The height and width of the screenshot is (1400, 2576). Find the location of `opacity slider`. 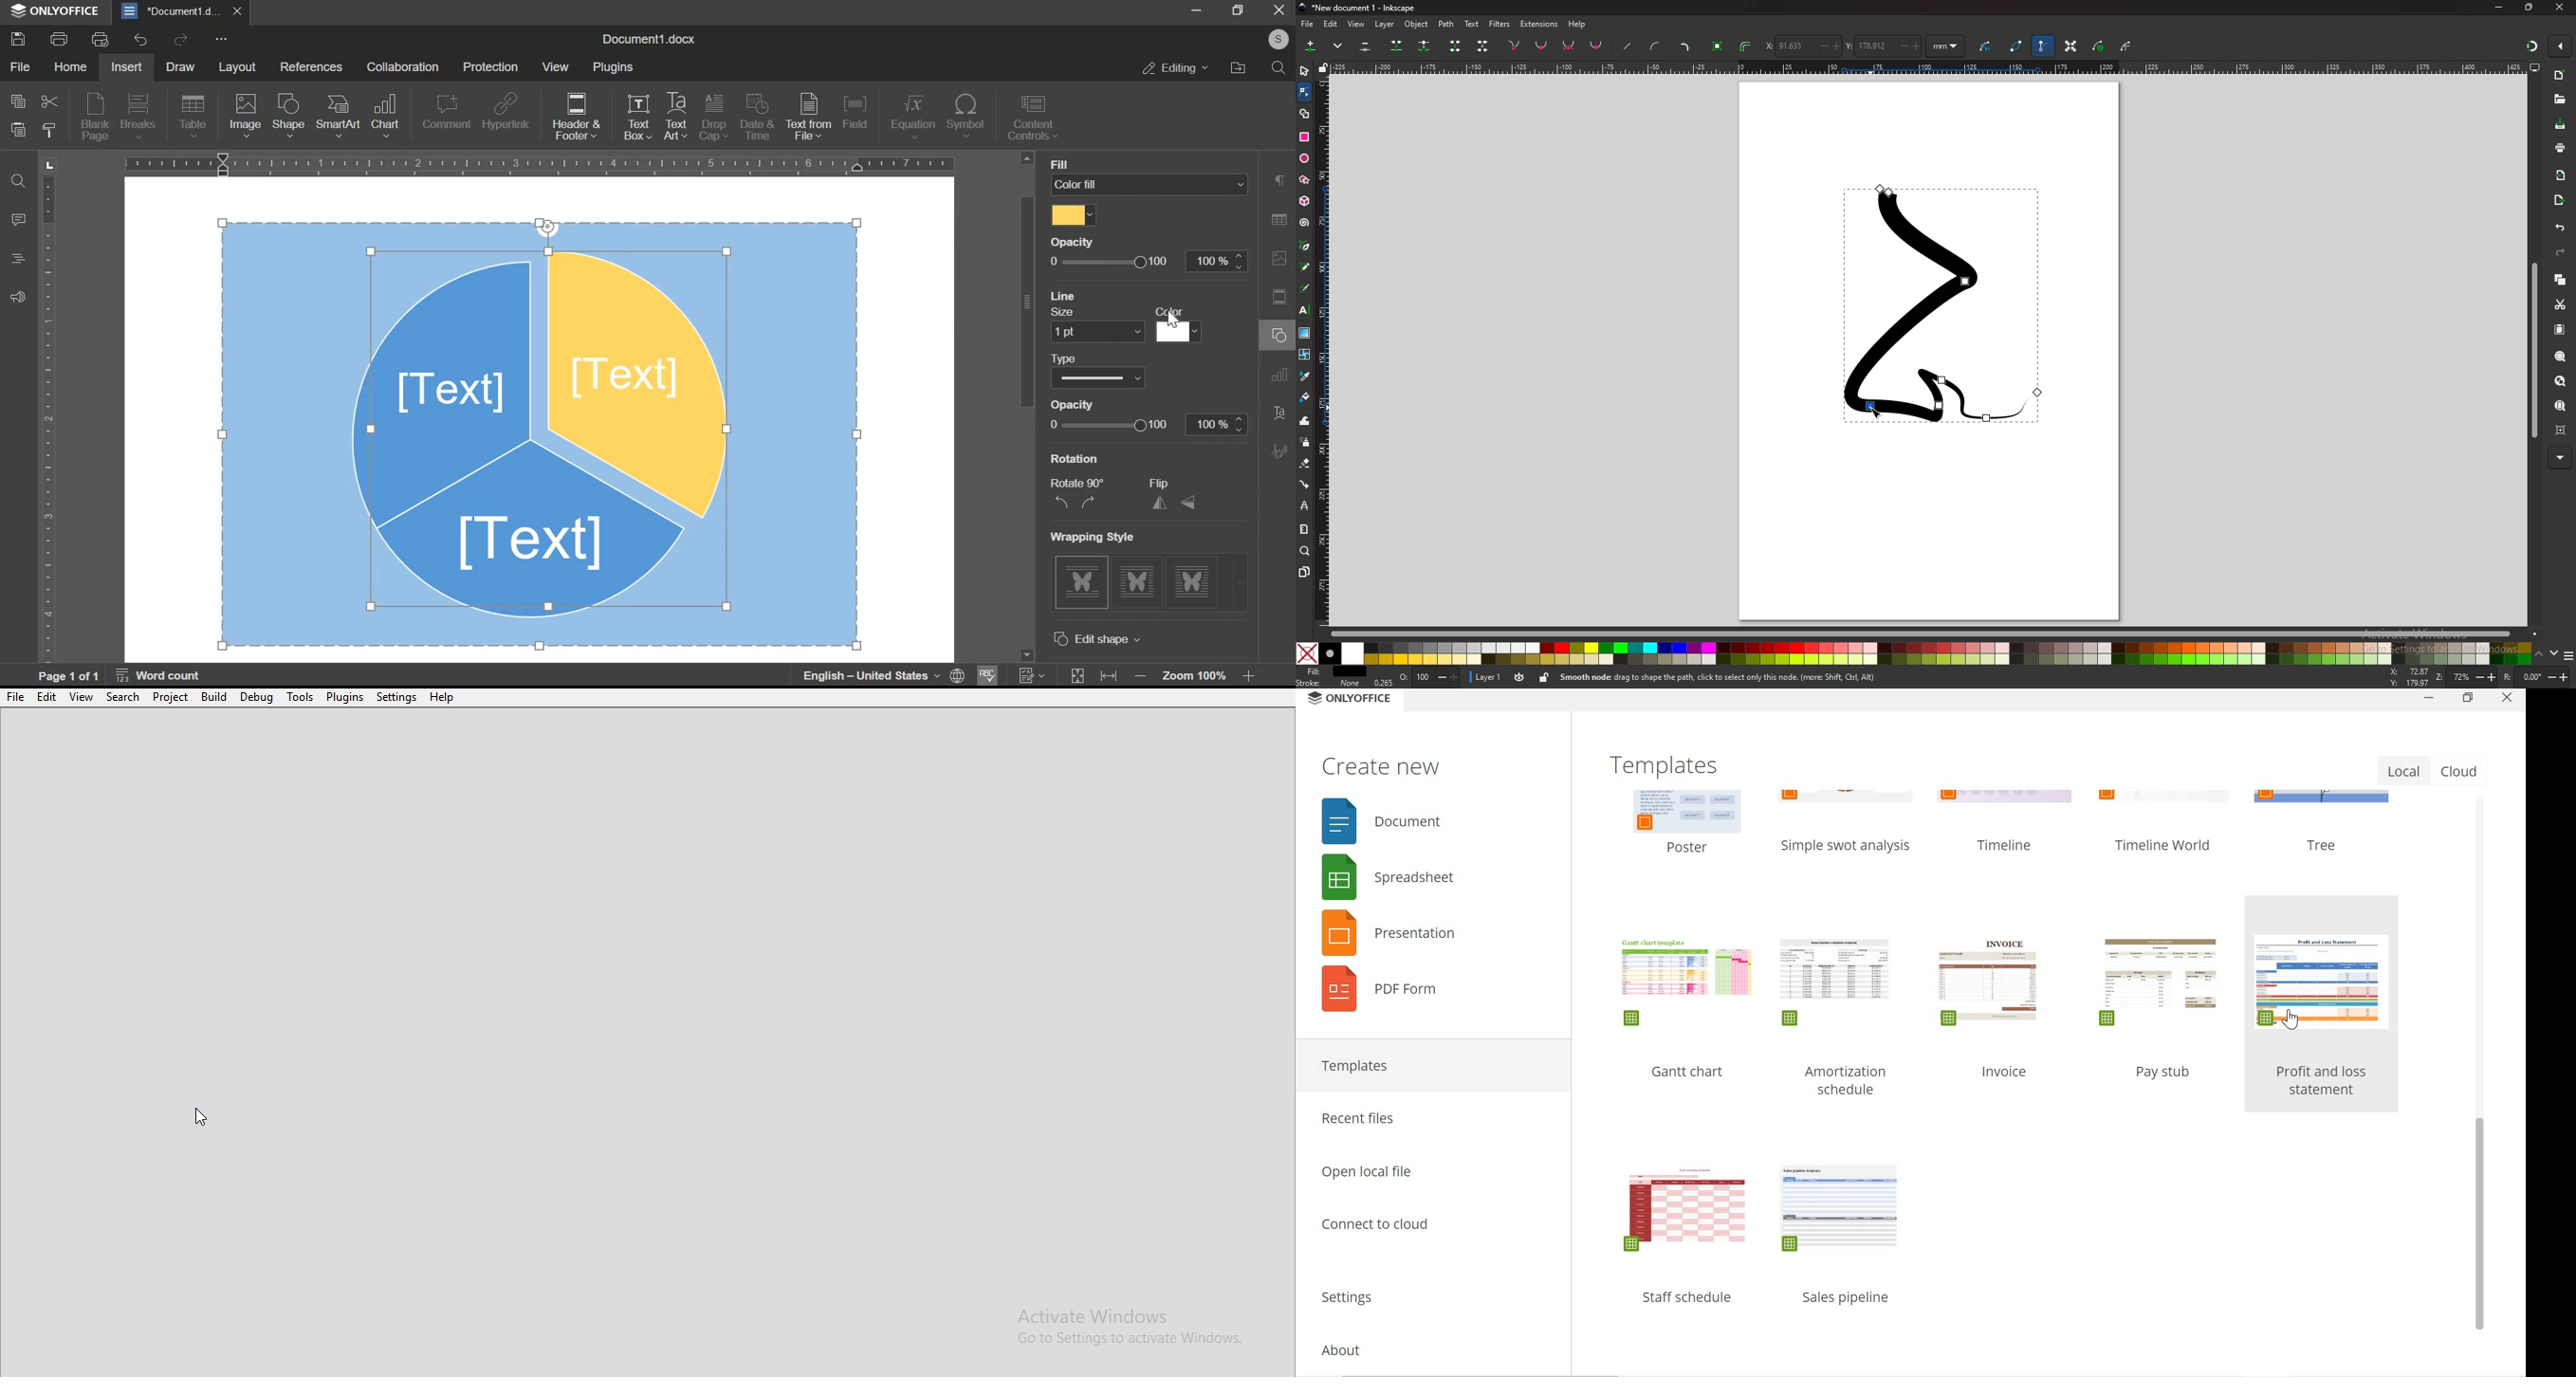

opacity slider is located at coordinates (1149, 261).